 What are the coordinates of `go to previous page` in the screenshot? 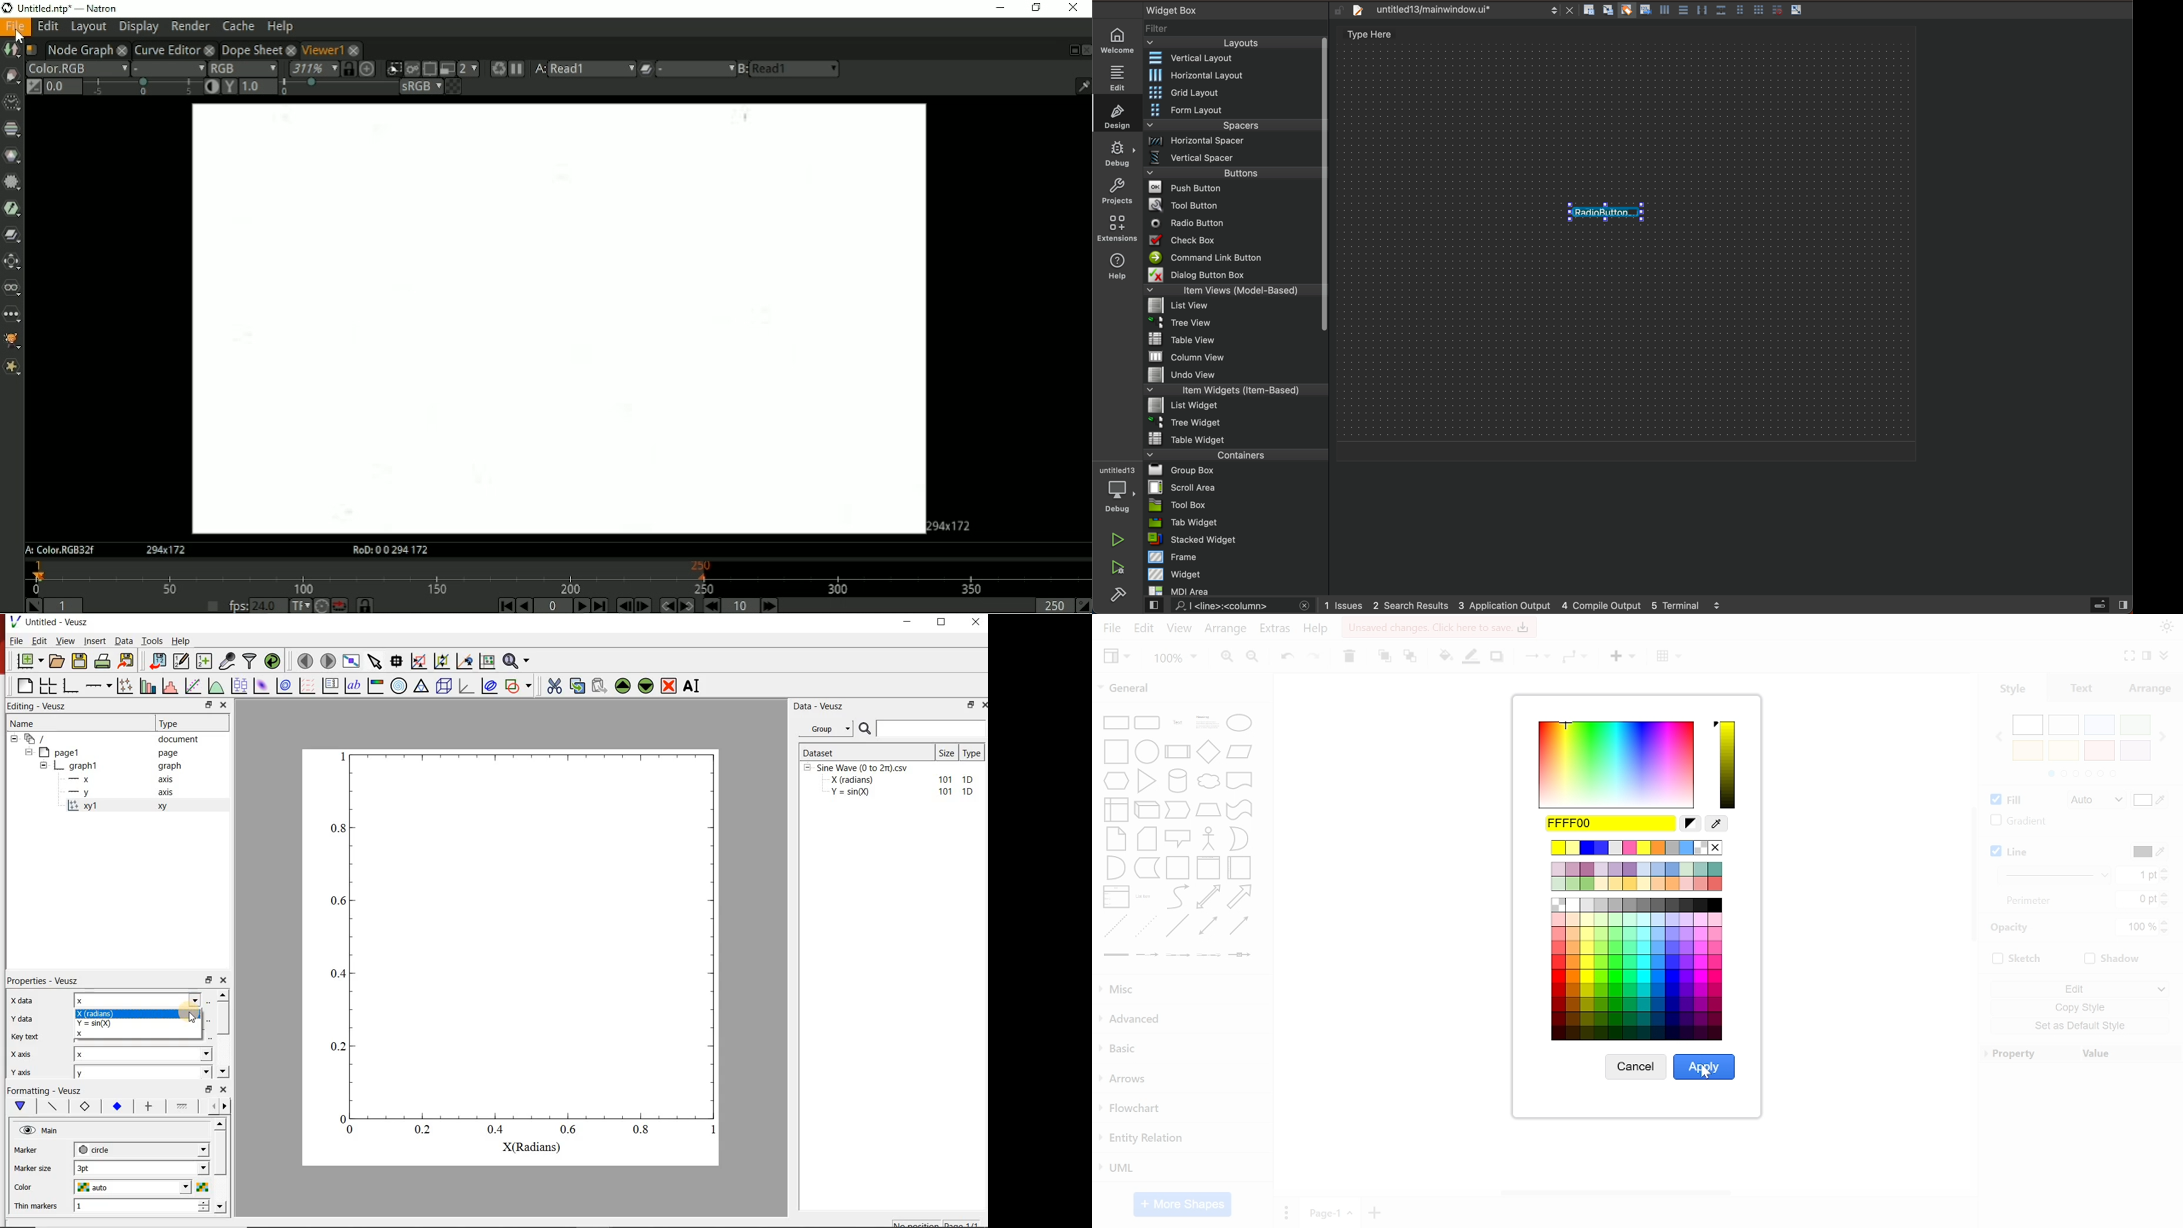 It's located at (305, 660).